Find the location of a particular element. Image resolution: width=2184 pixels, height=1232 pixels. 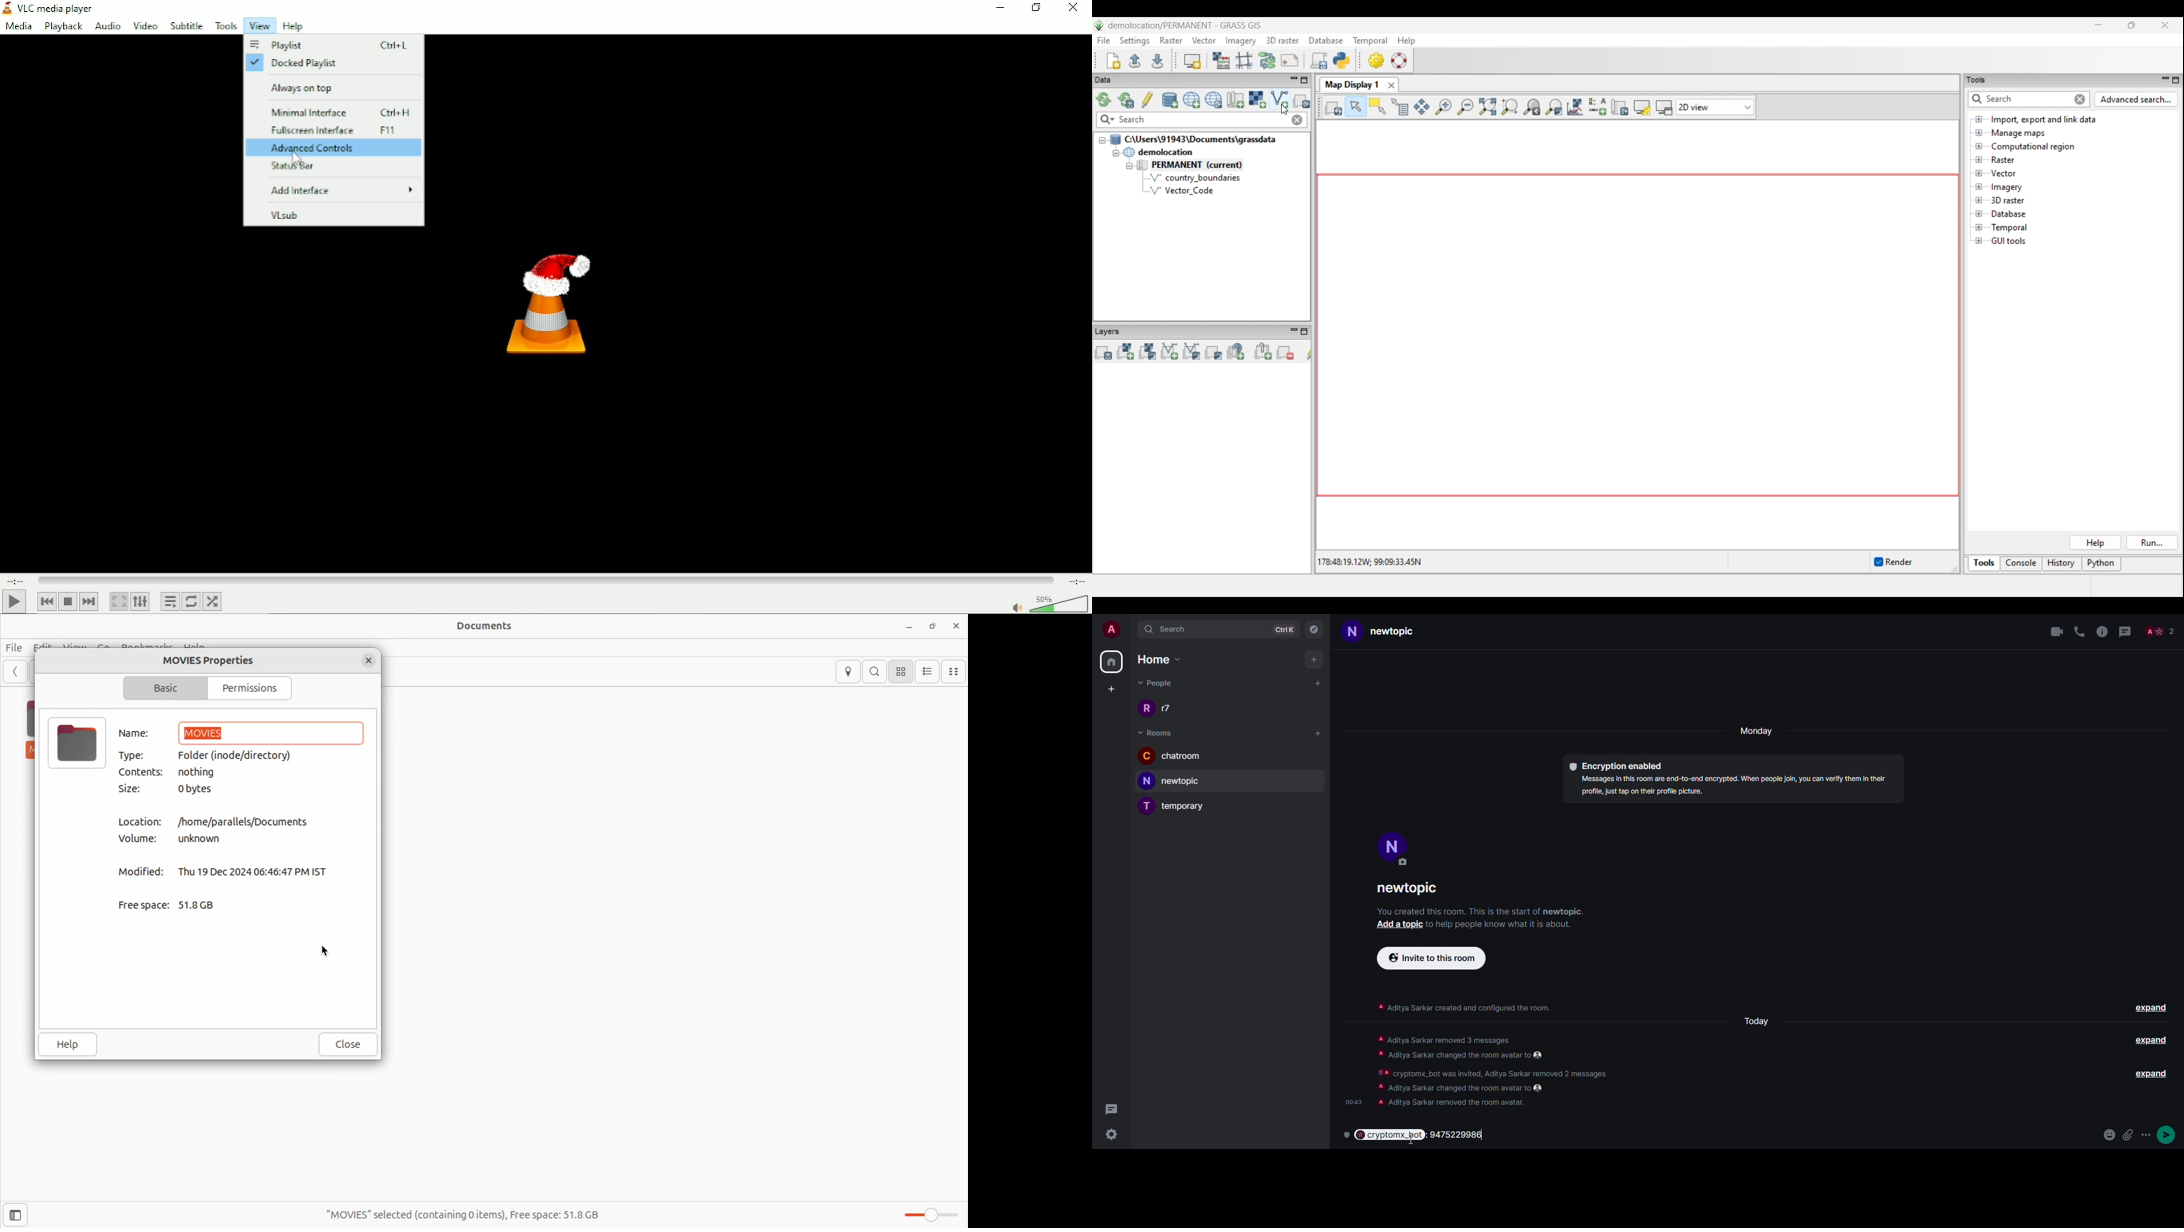

Folder path is located at coordinates (238, 755).